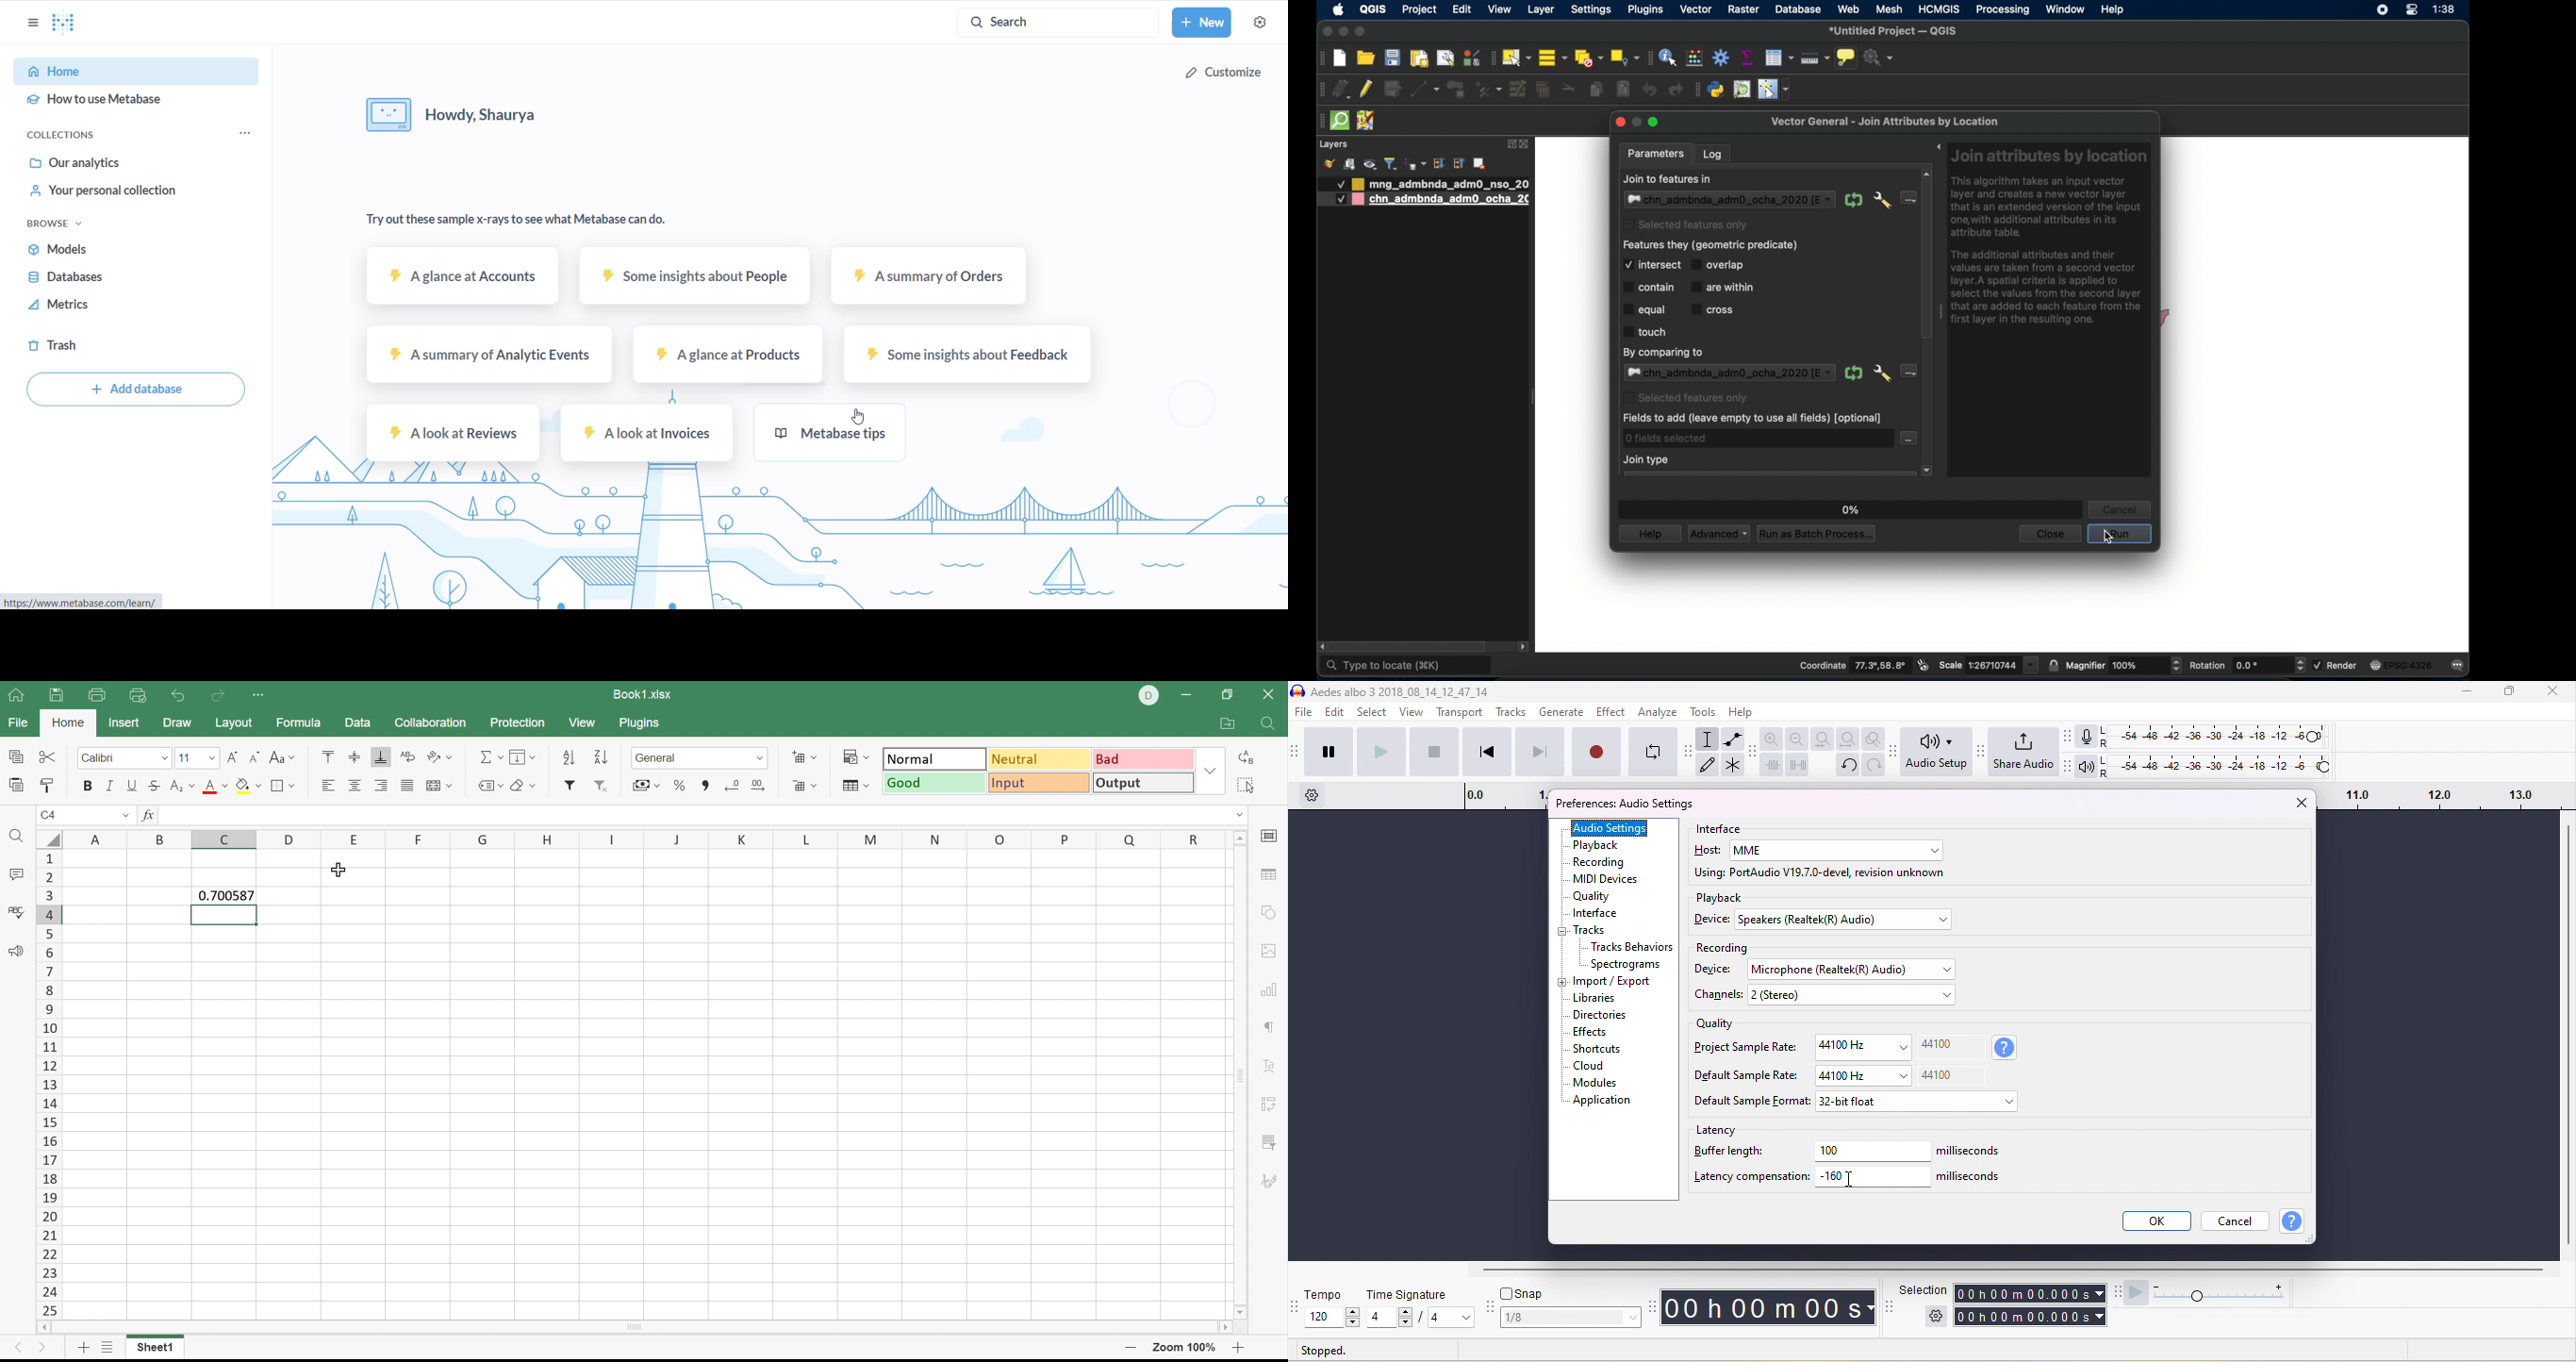 This screenshot has height=1372, width=2576. Describe the element at coordinates (1658, 154) in the screenshot. I see `parameters` at that location.